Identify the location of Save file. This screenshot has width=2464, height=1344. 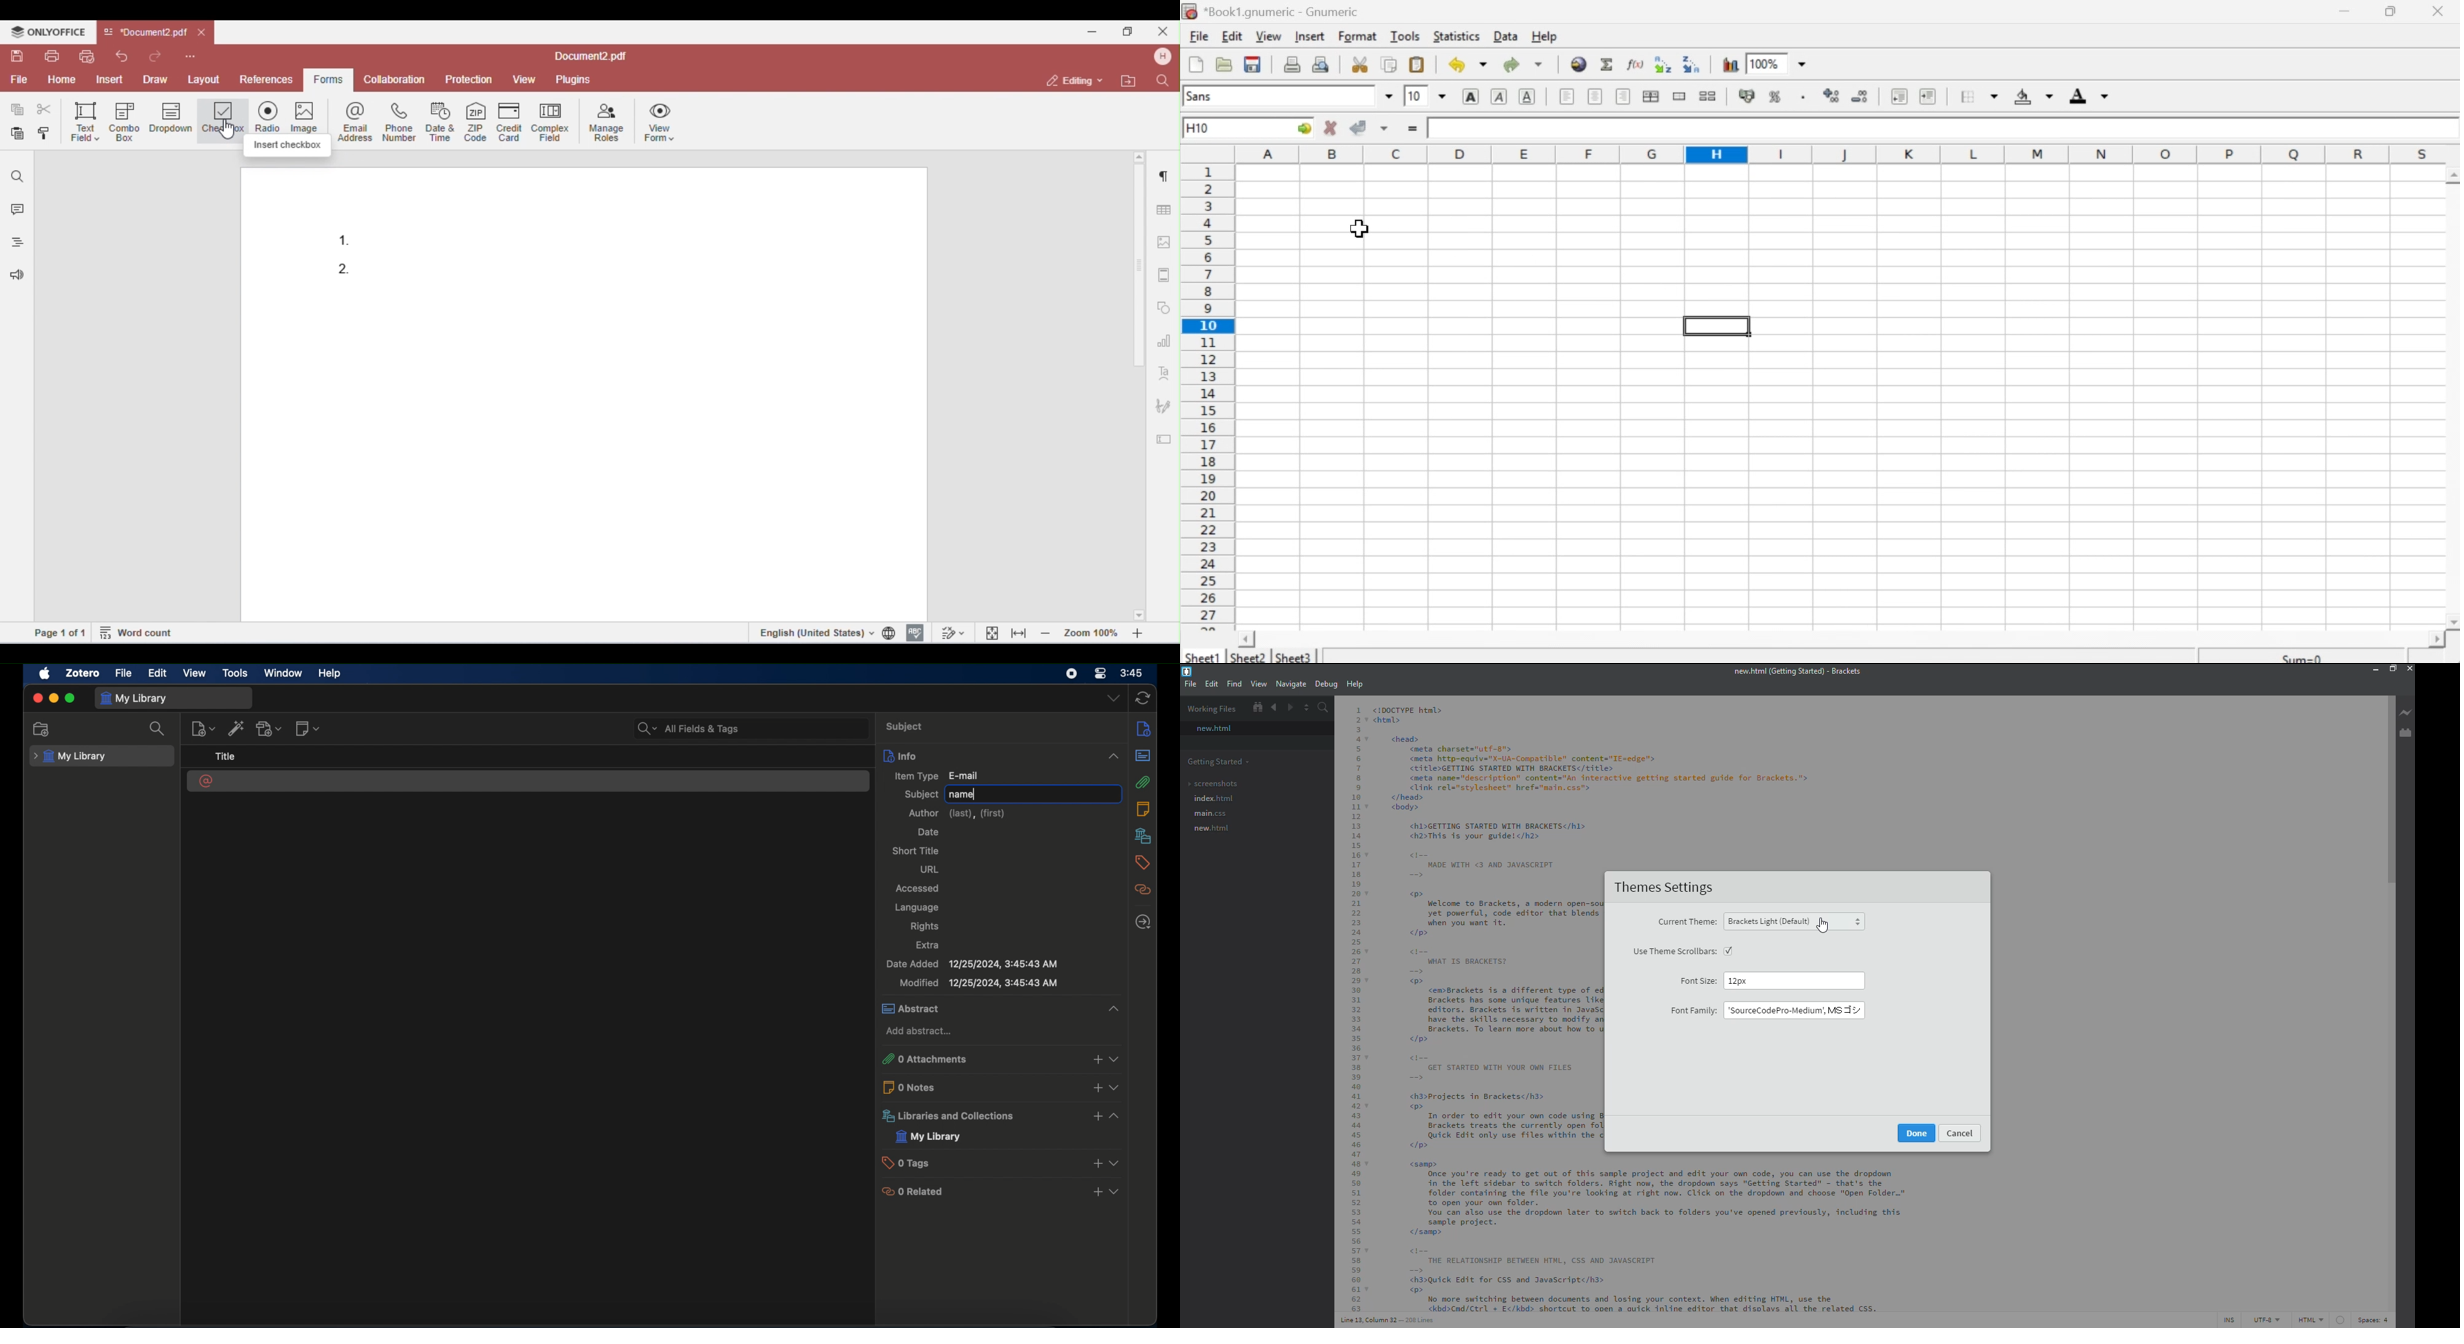
(1253, 66).